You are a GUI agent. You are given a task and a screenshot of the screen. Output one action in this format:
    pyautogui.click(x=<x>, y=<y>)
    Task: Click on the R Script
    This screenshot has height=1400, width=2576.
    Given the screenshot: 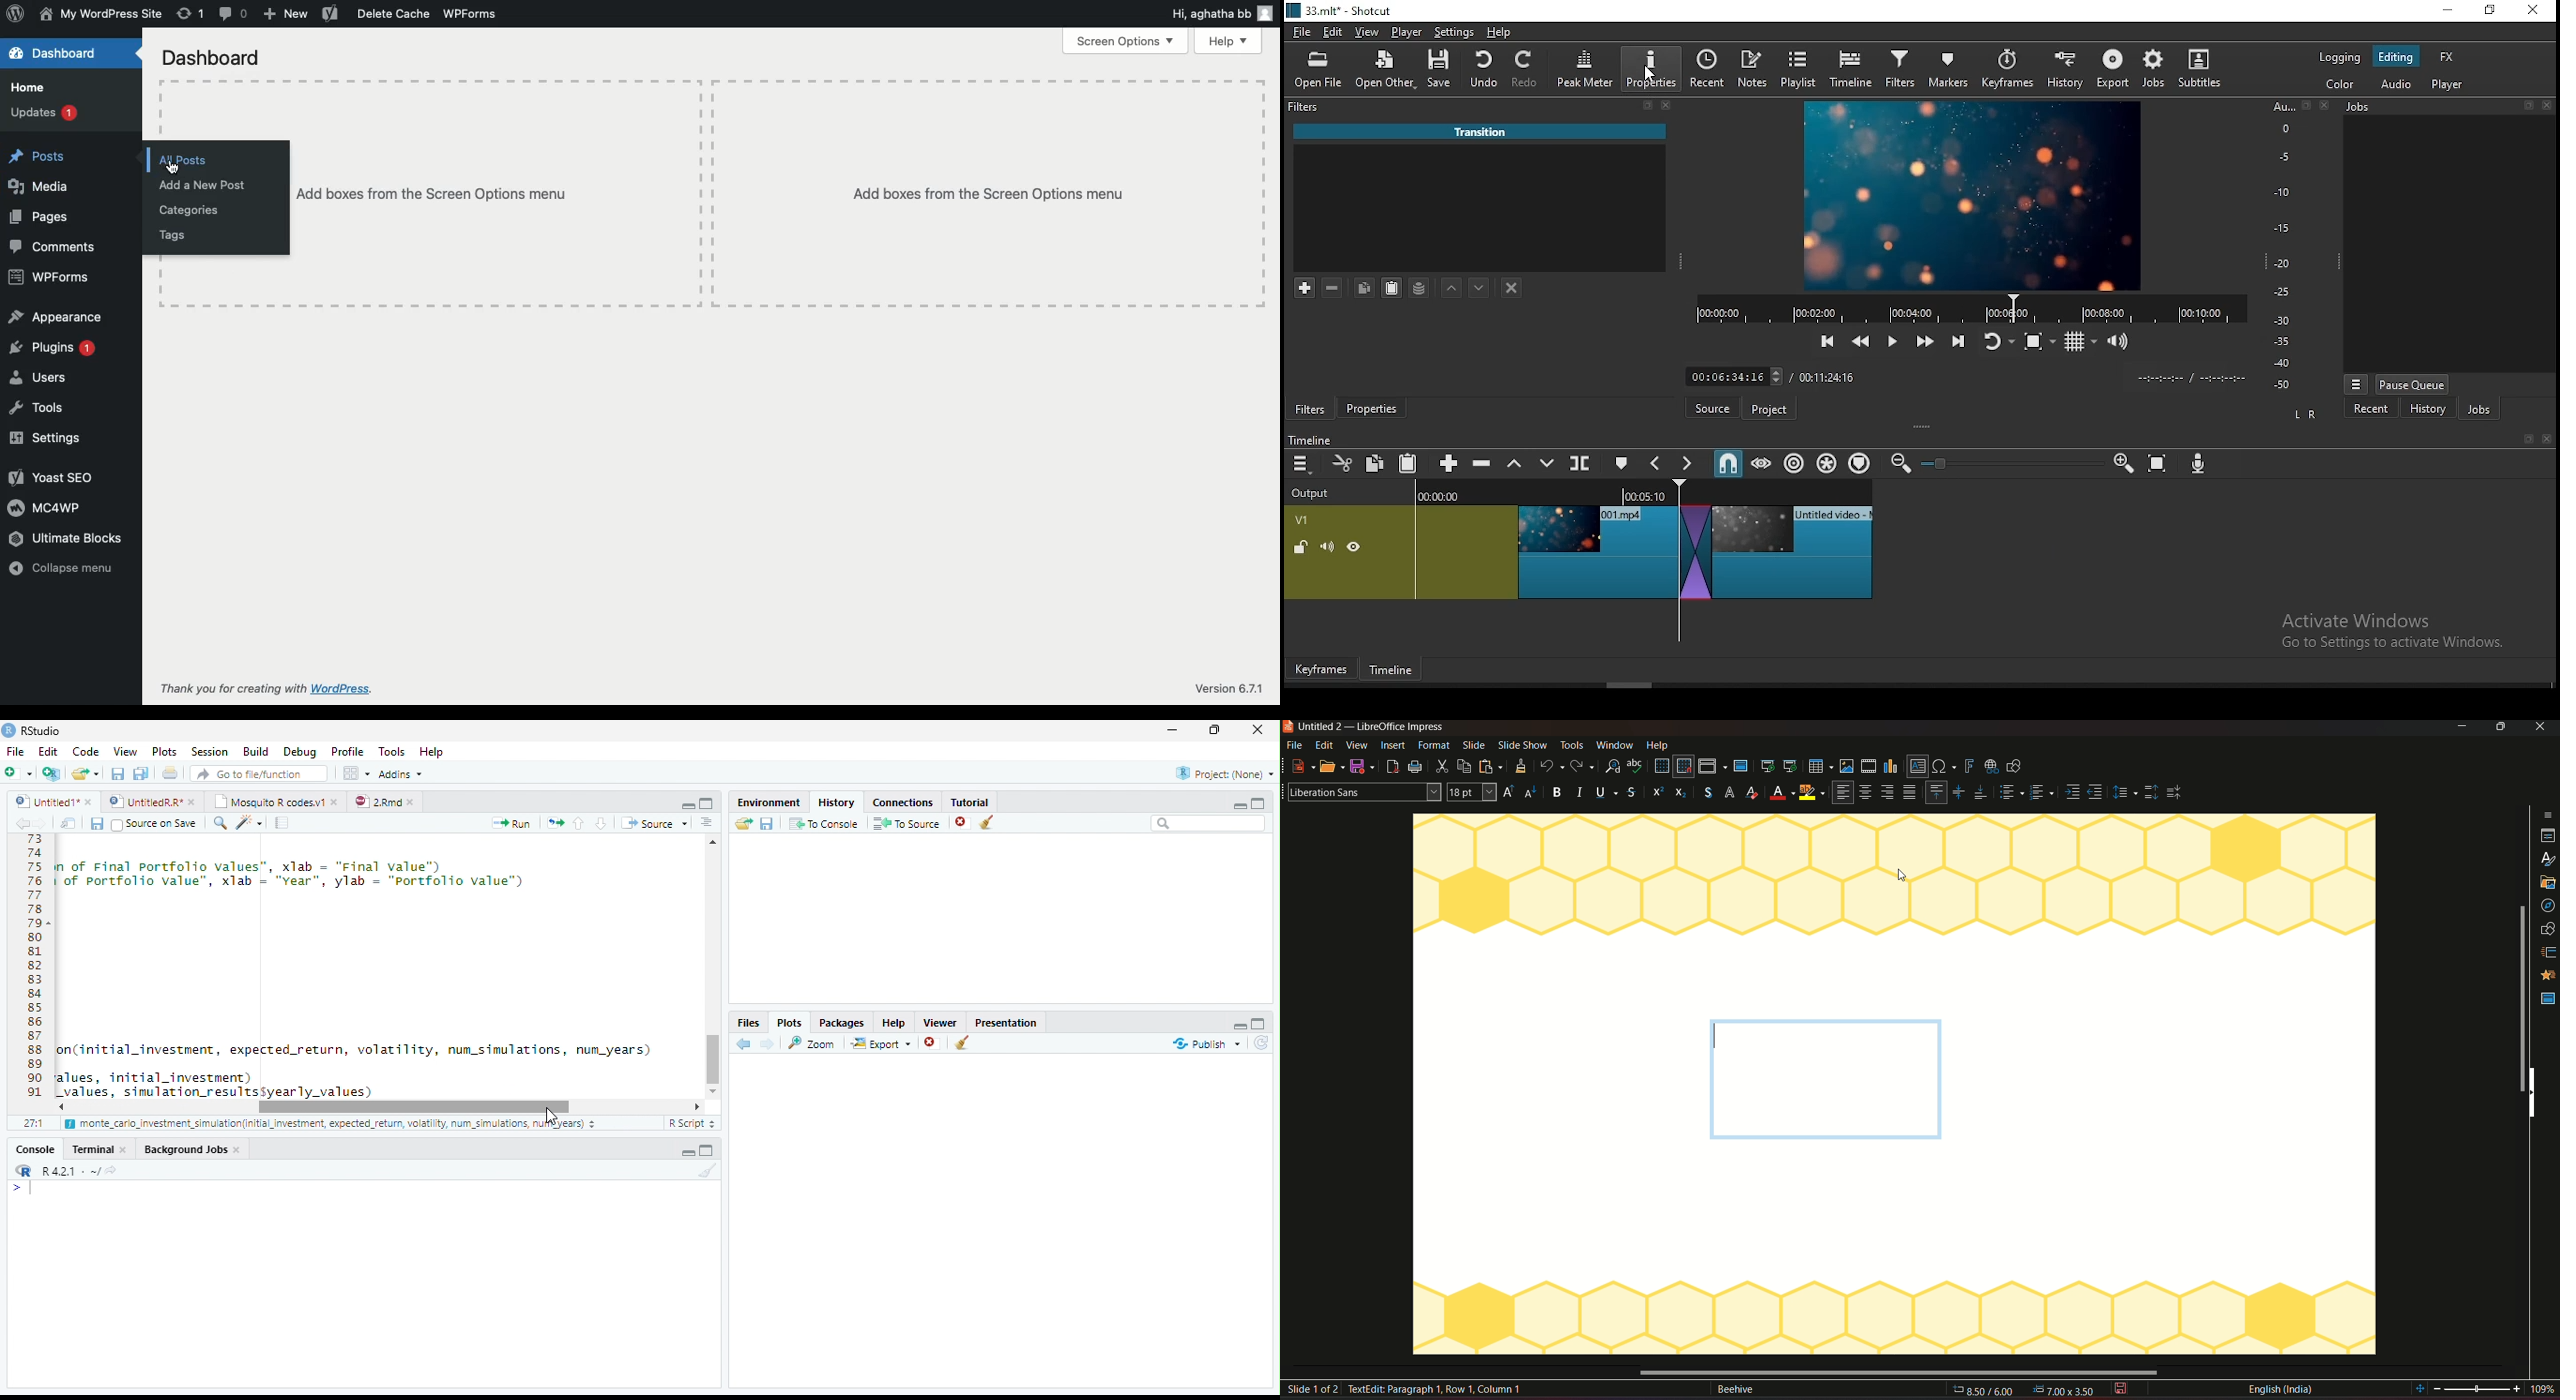 What is the action you would take?
    pyautogui.click(x=692, y=1124)
    